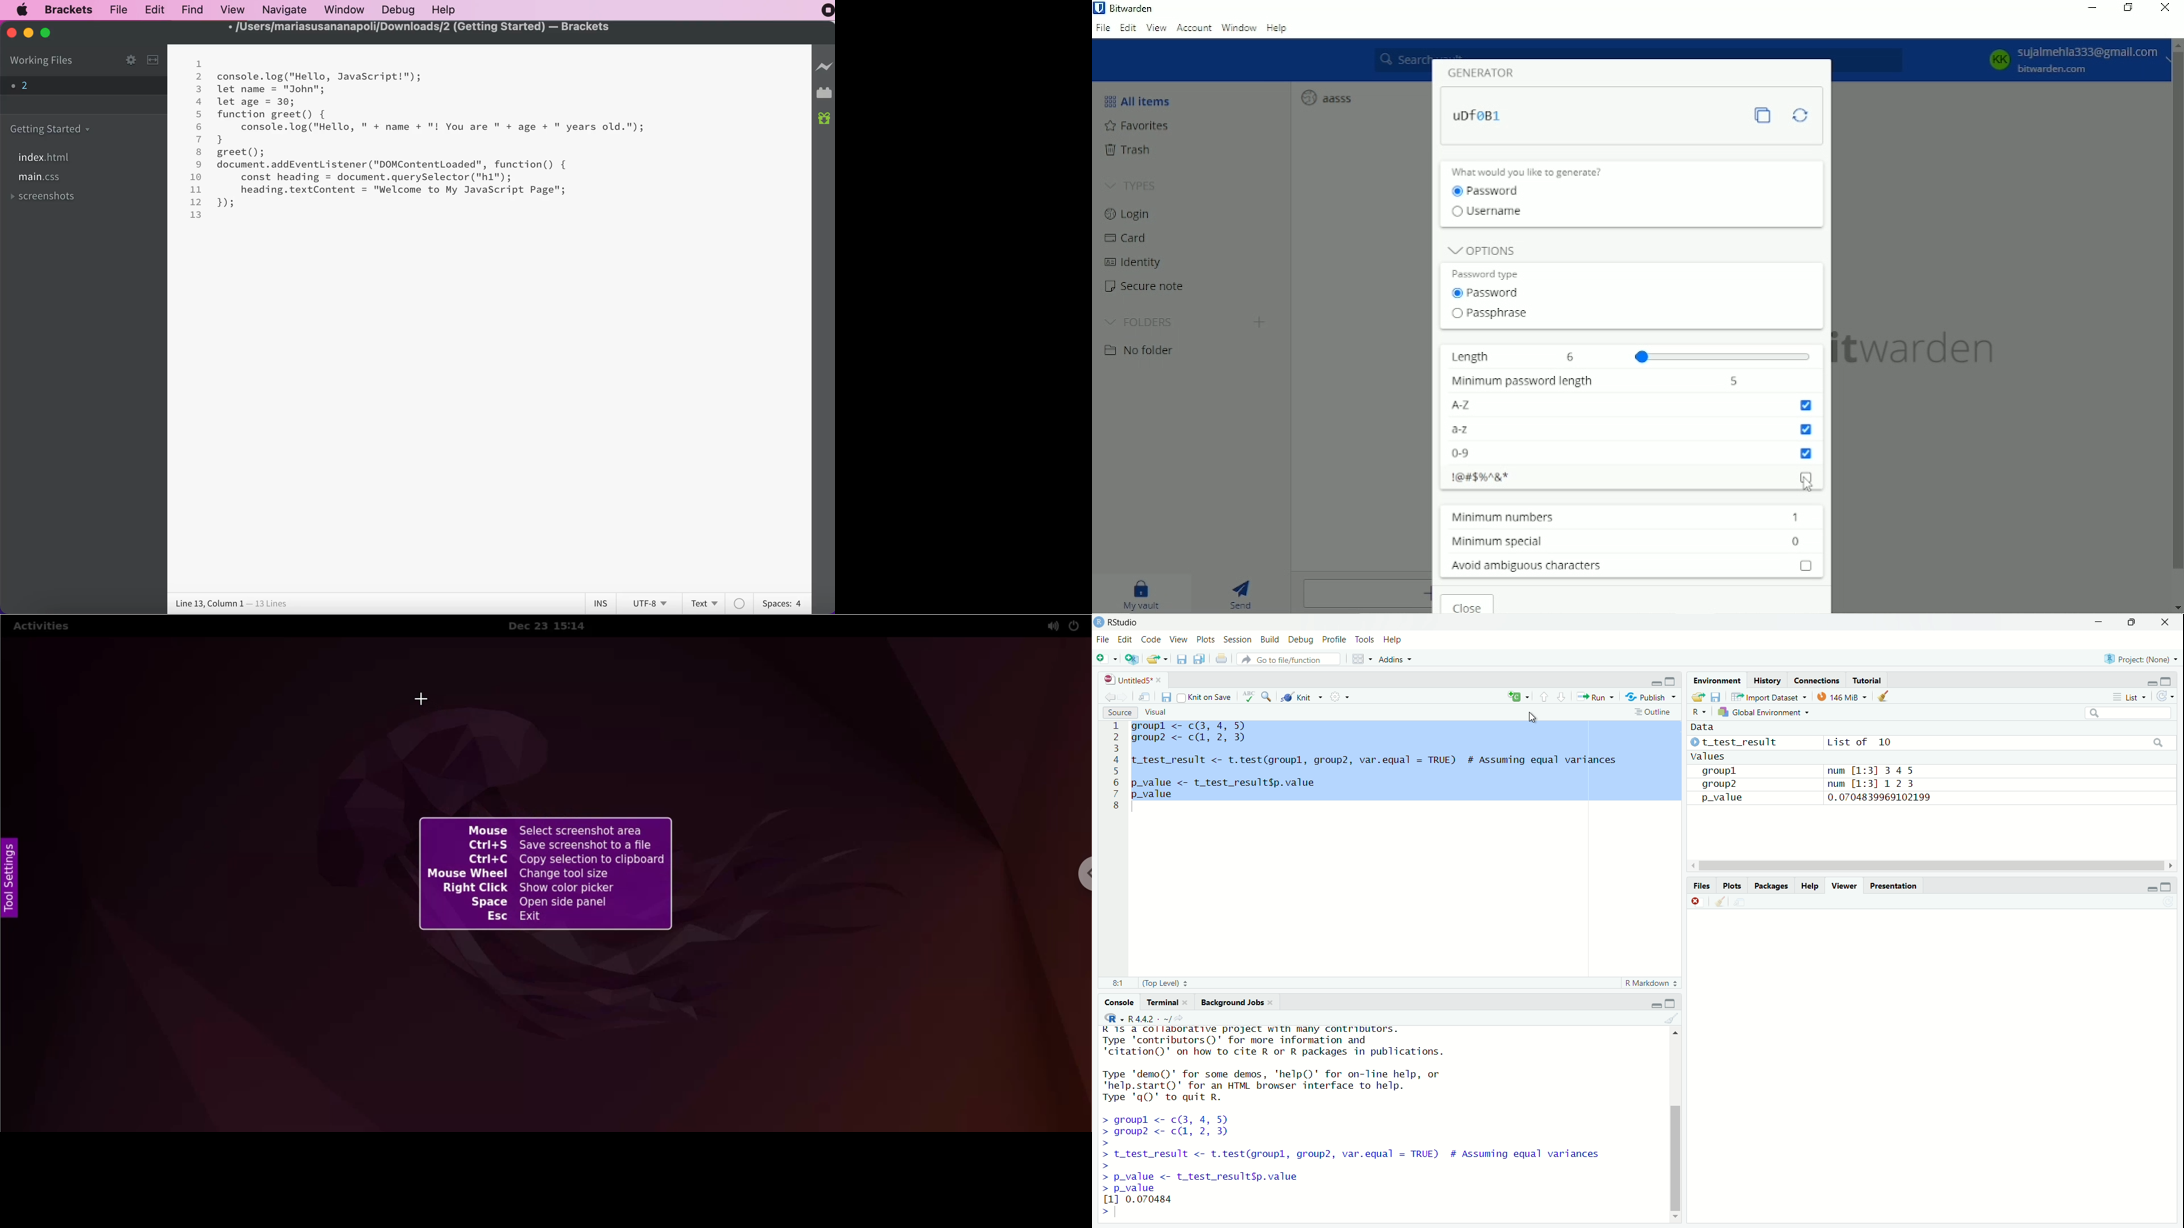 Image resolution: width=2184 pixels, height=1232 pixels. Describe the element at coordinates (1162, 983) in the screenshot. I see `(Top Level) =` at that location.